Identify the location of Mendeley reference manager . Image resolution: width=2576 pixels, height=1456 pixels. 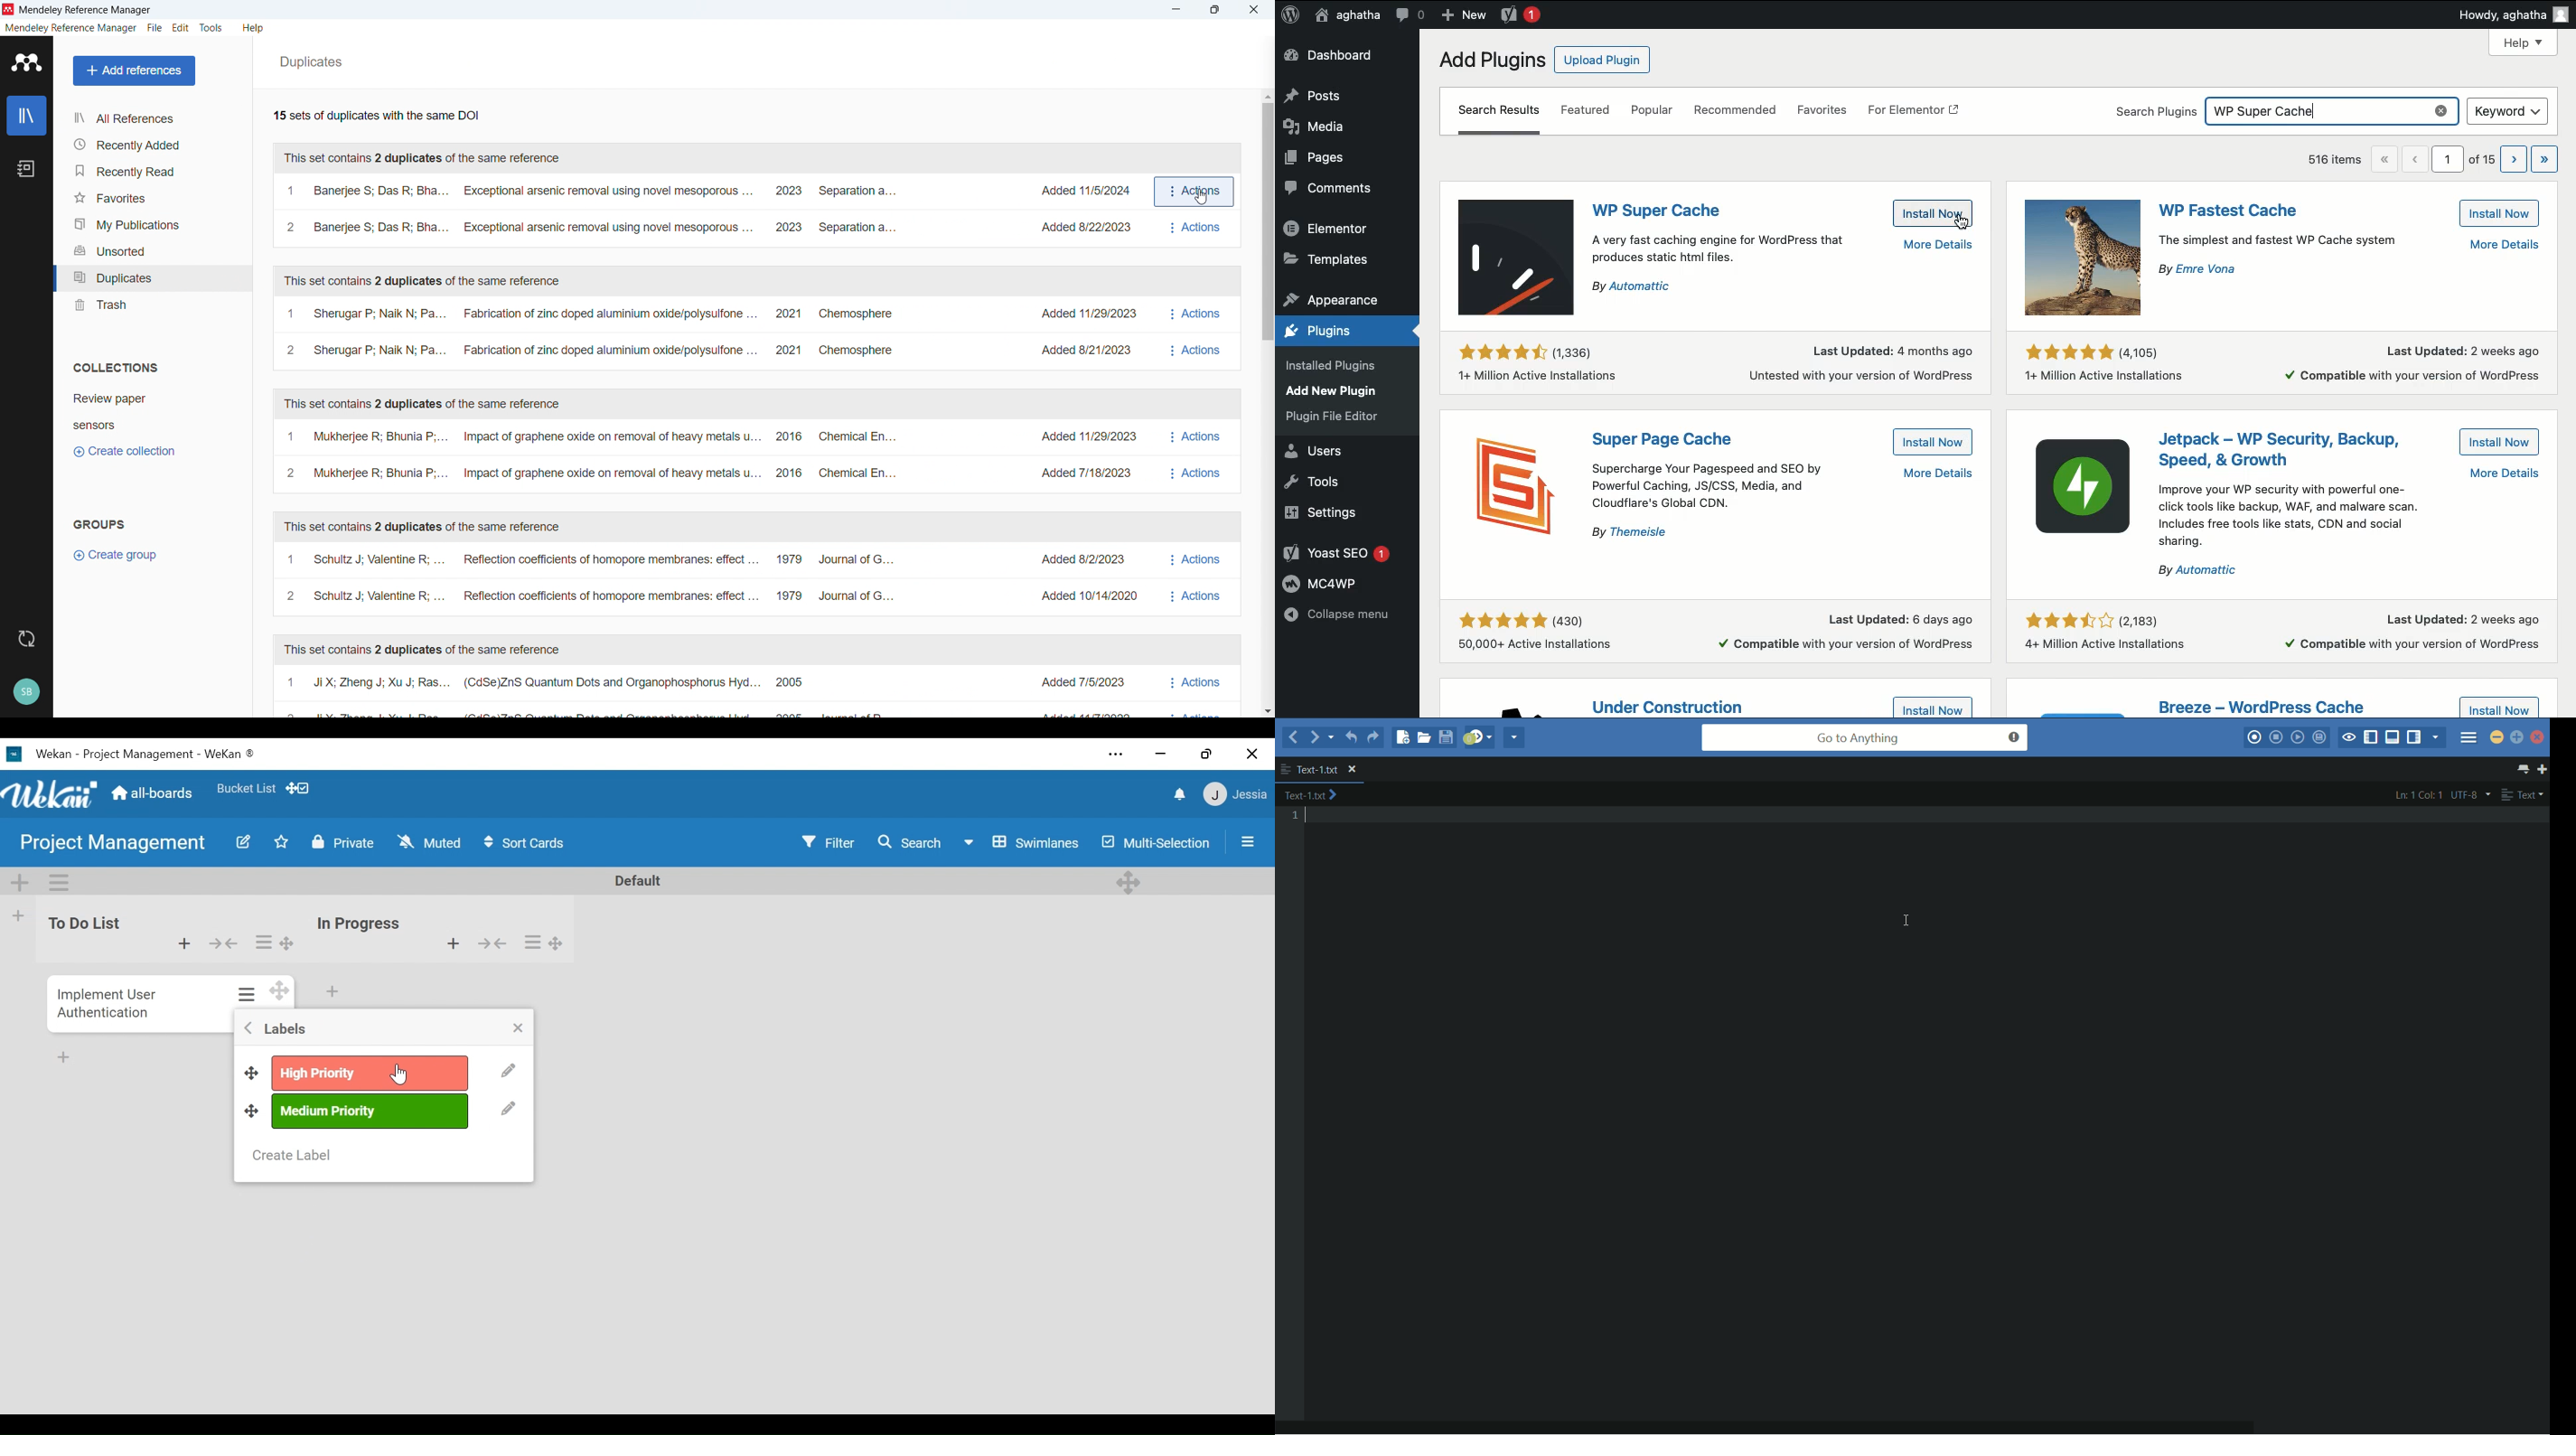
(72, 29).